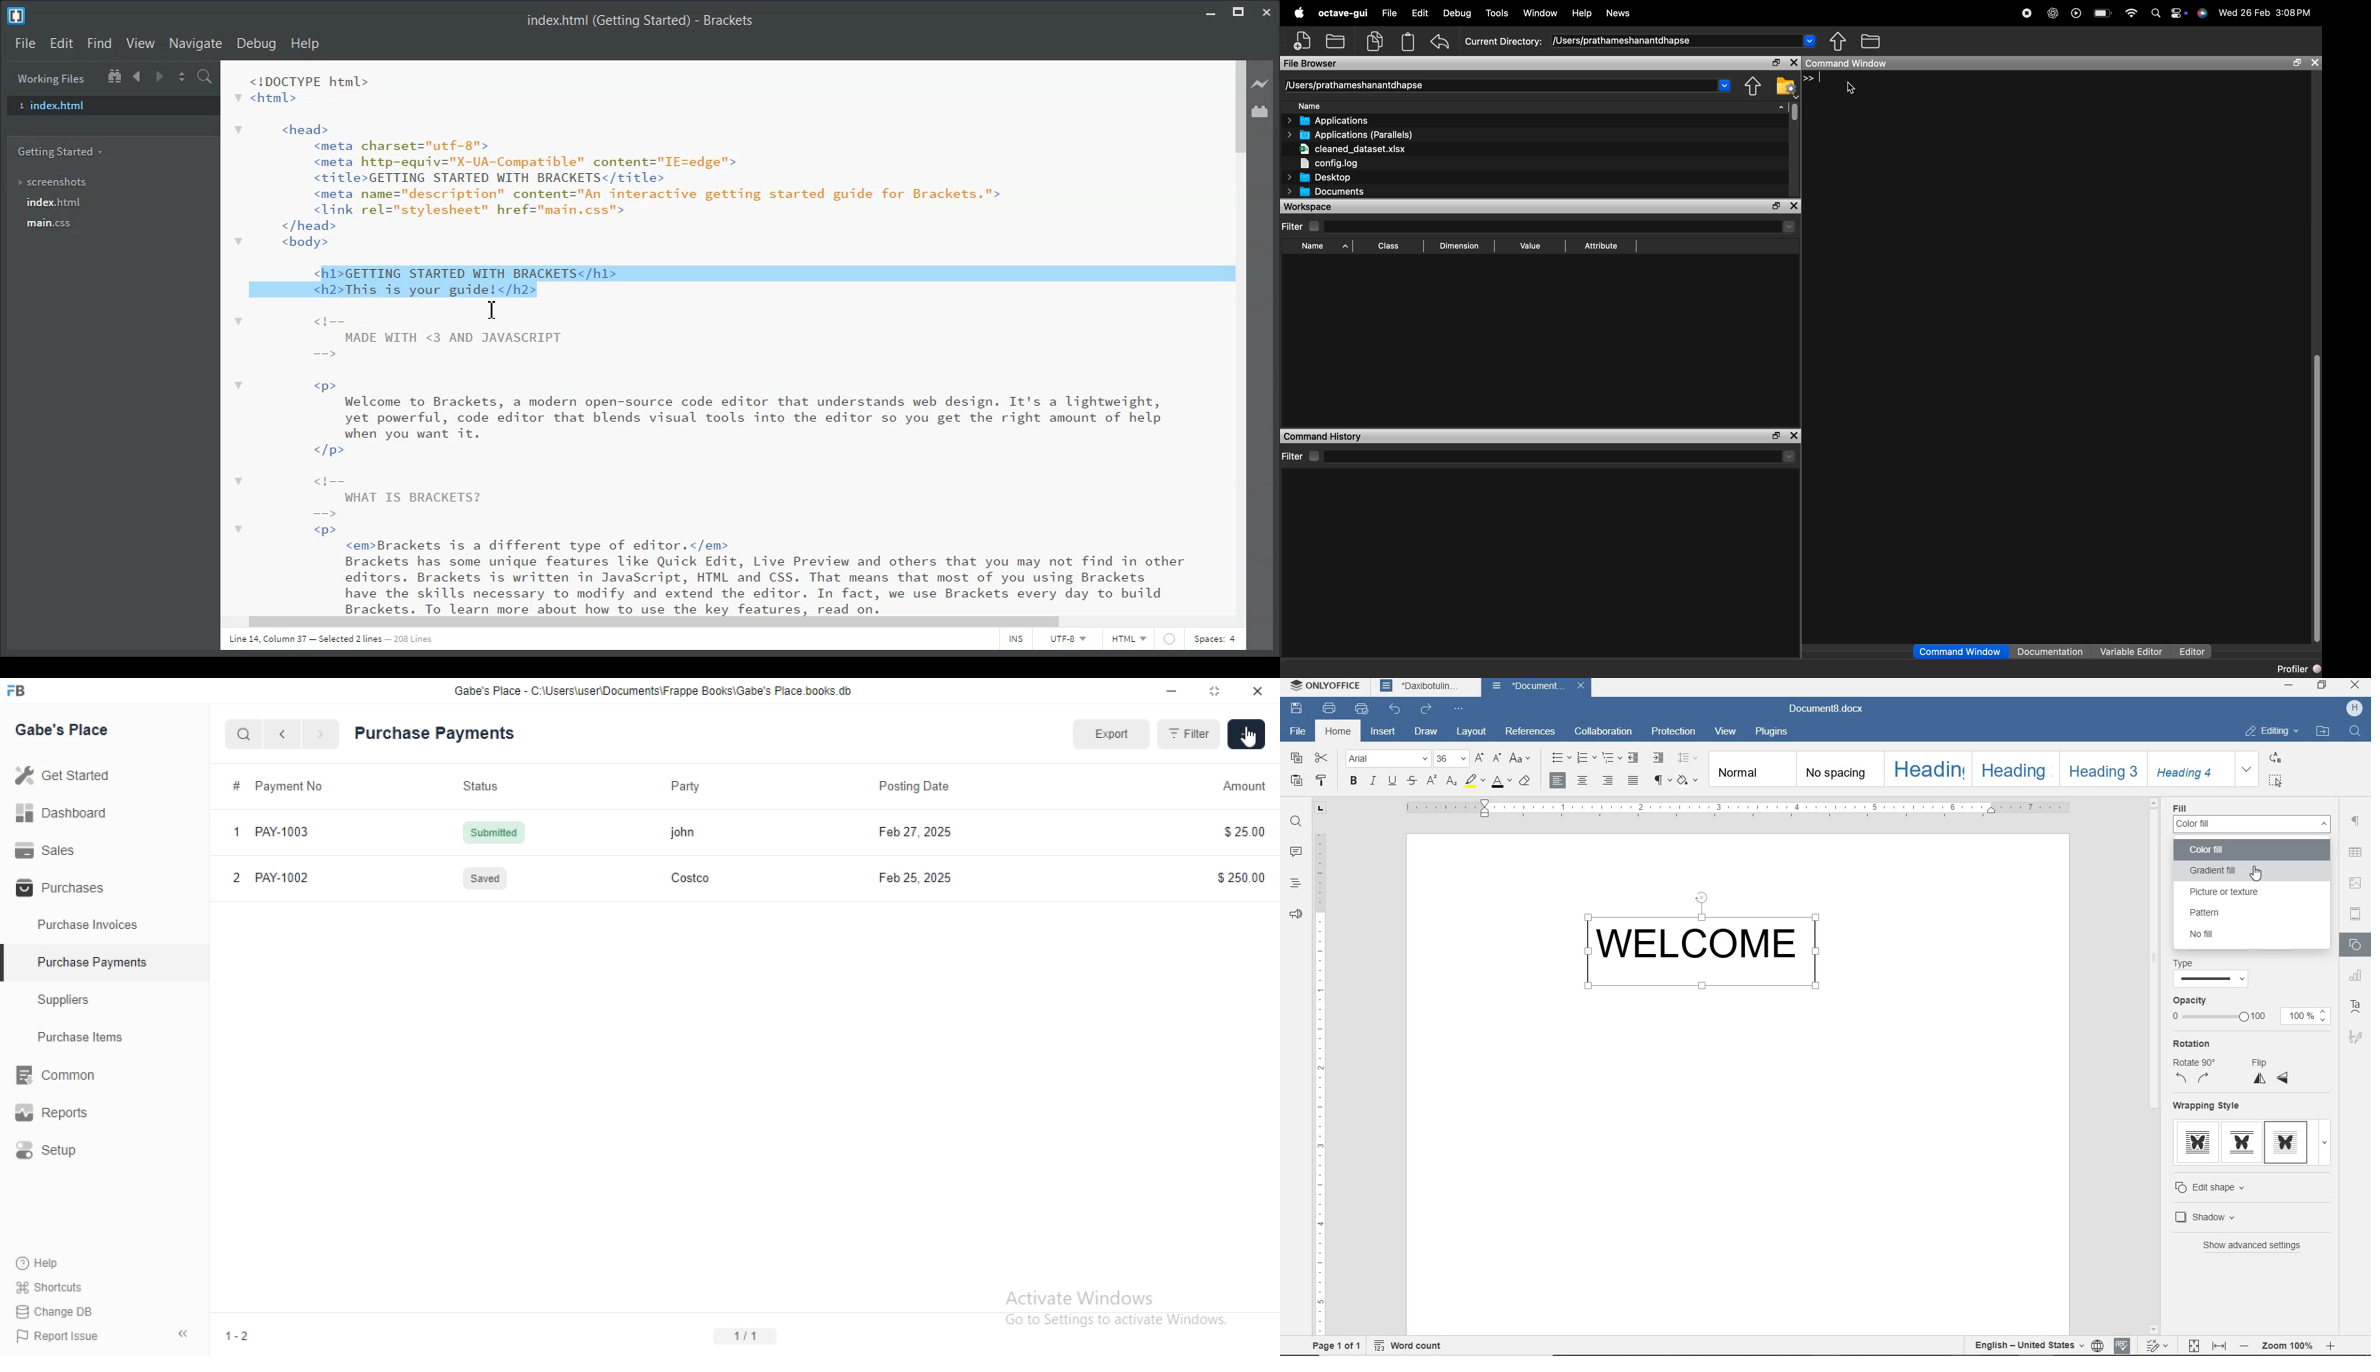  I want to click on Spaces: 4, so click(1215, 641).